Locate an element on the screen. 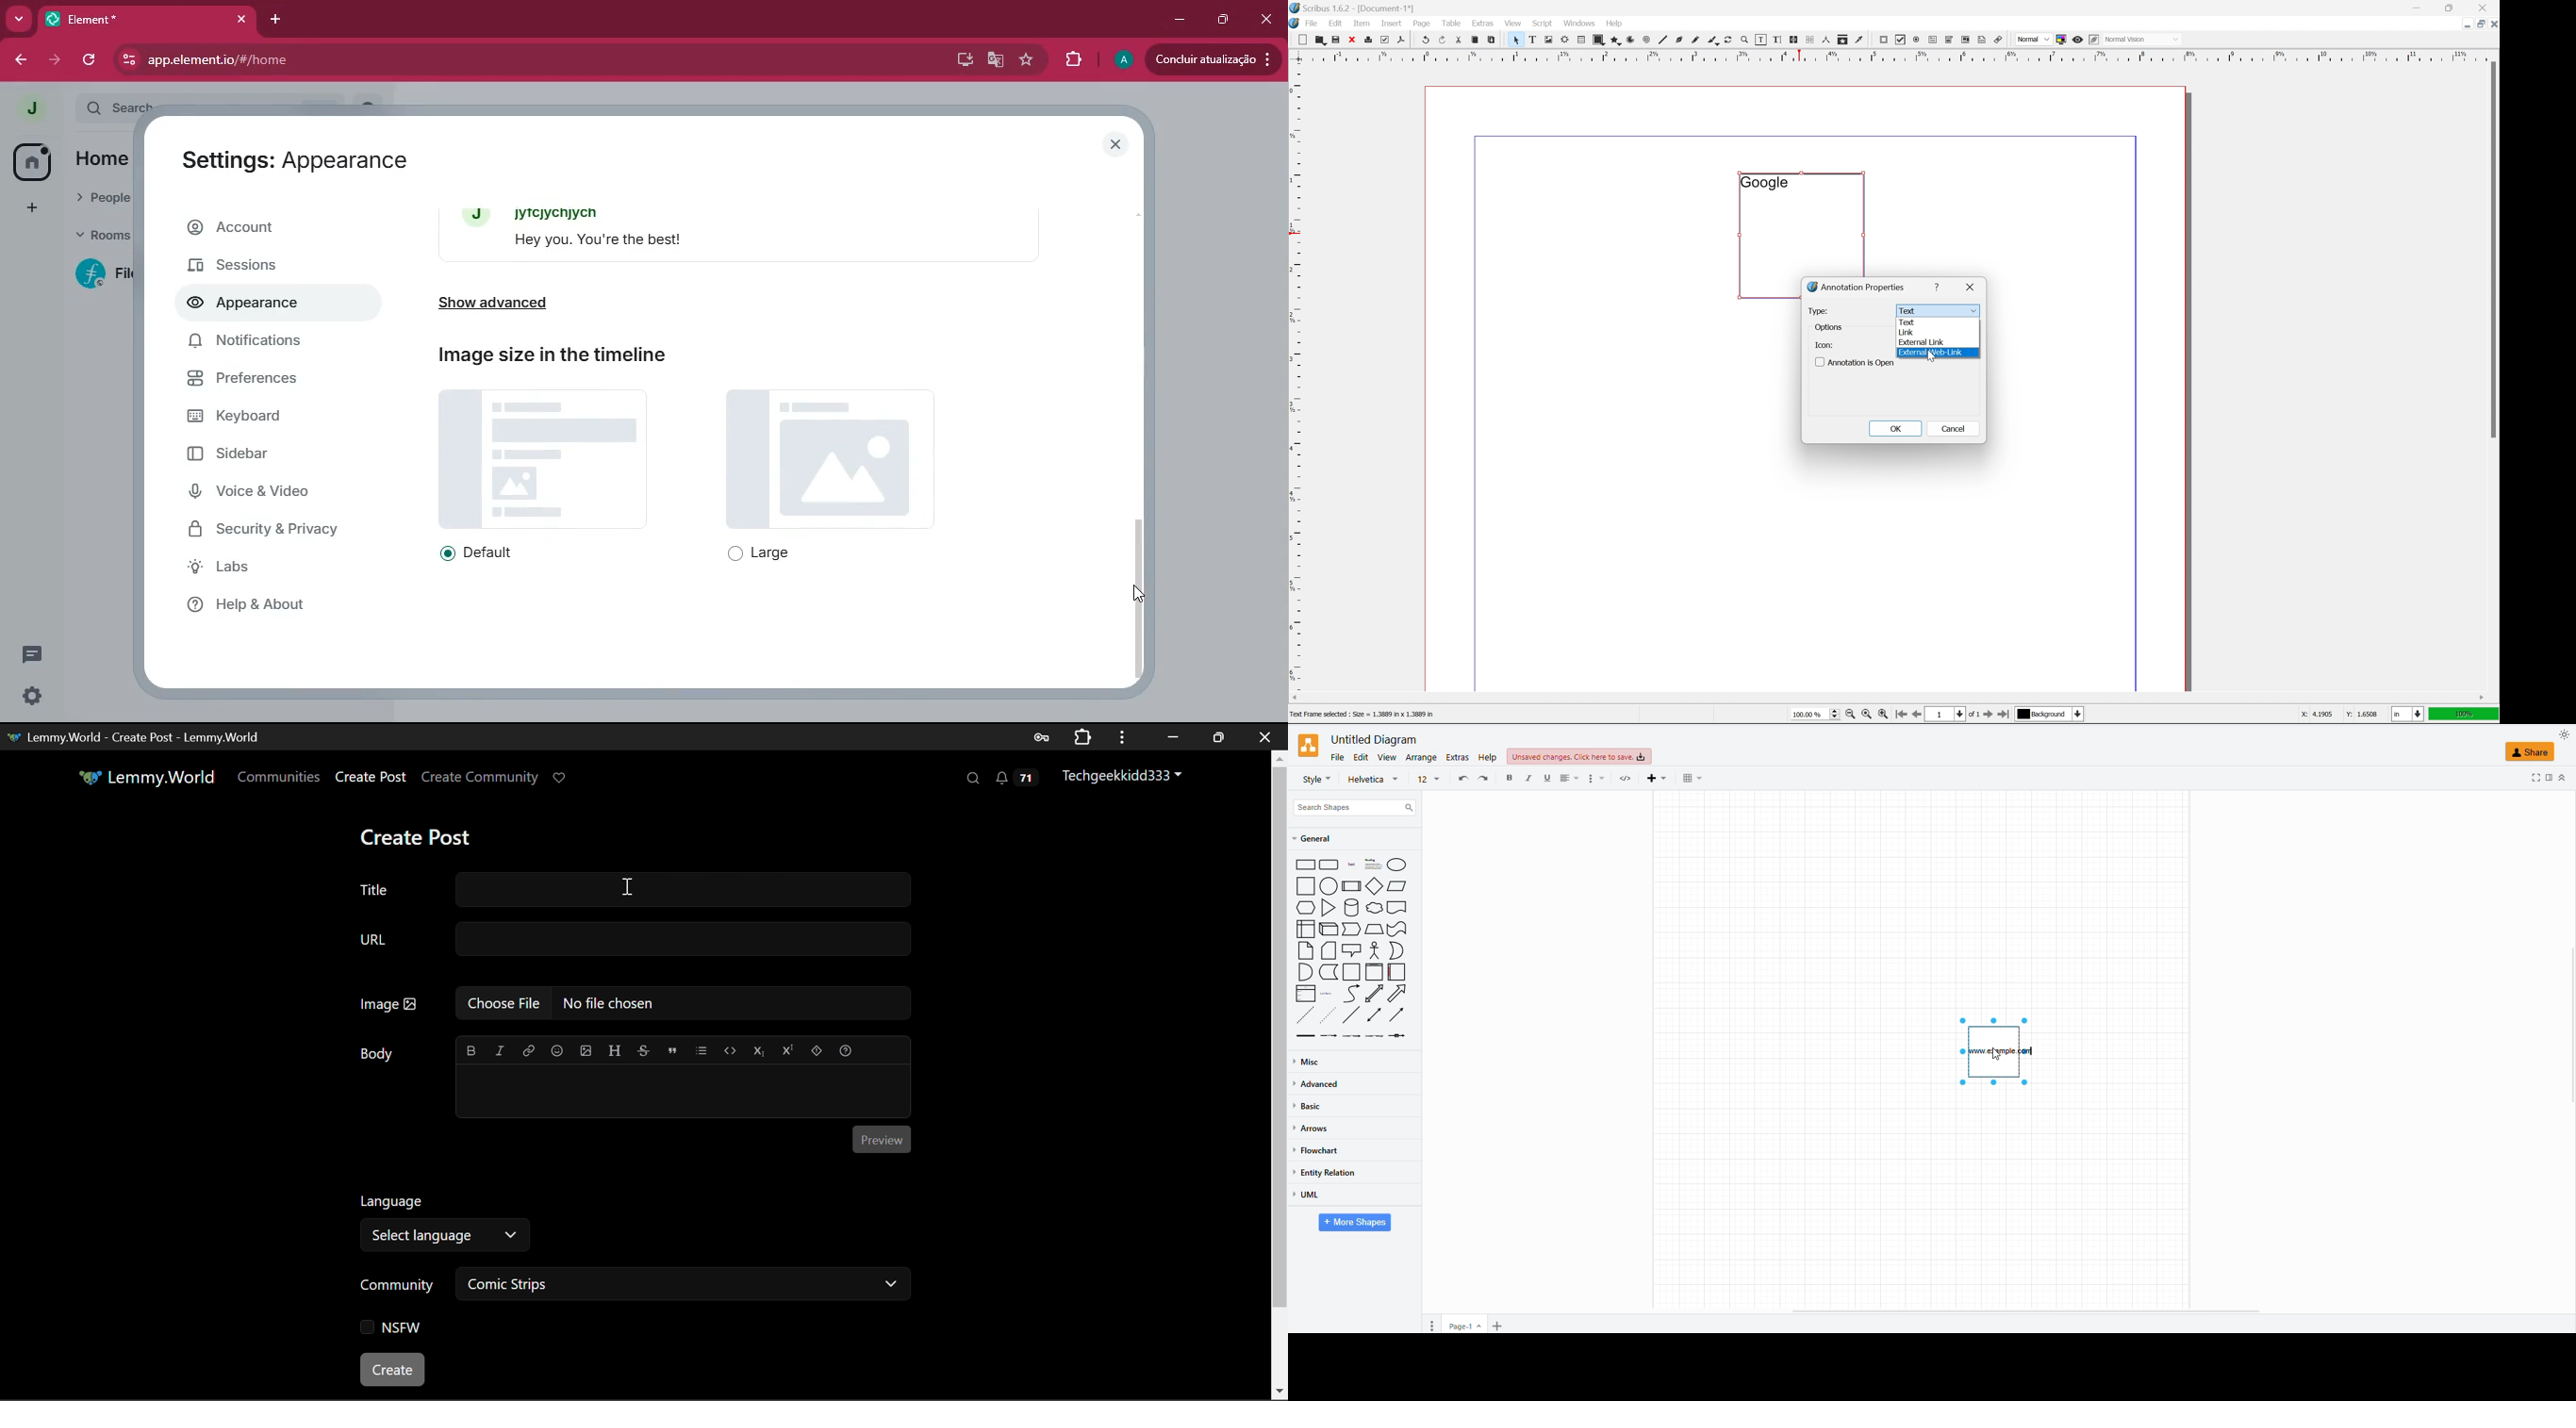  Lemmy.World is located at coordinates (145, 777).